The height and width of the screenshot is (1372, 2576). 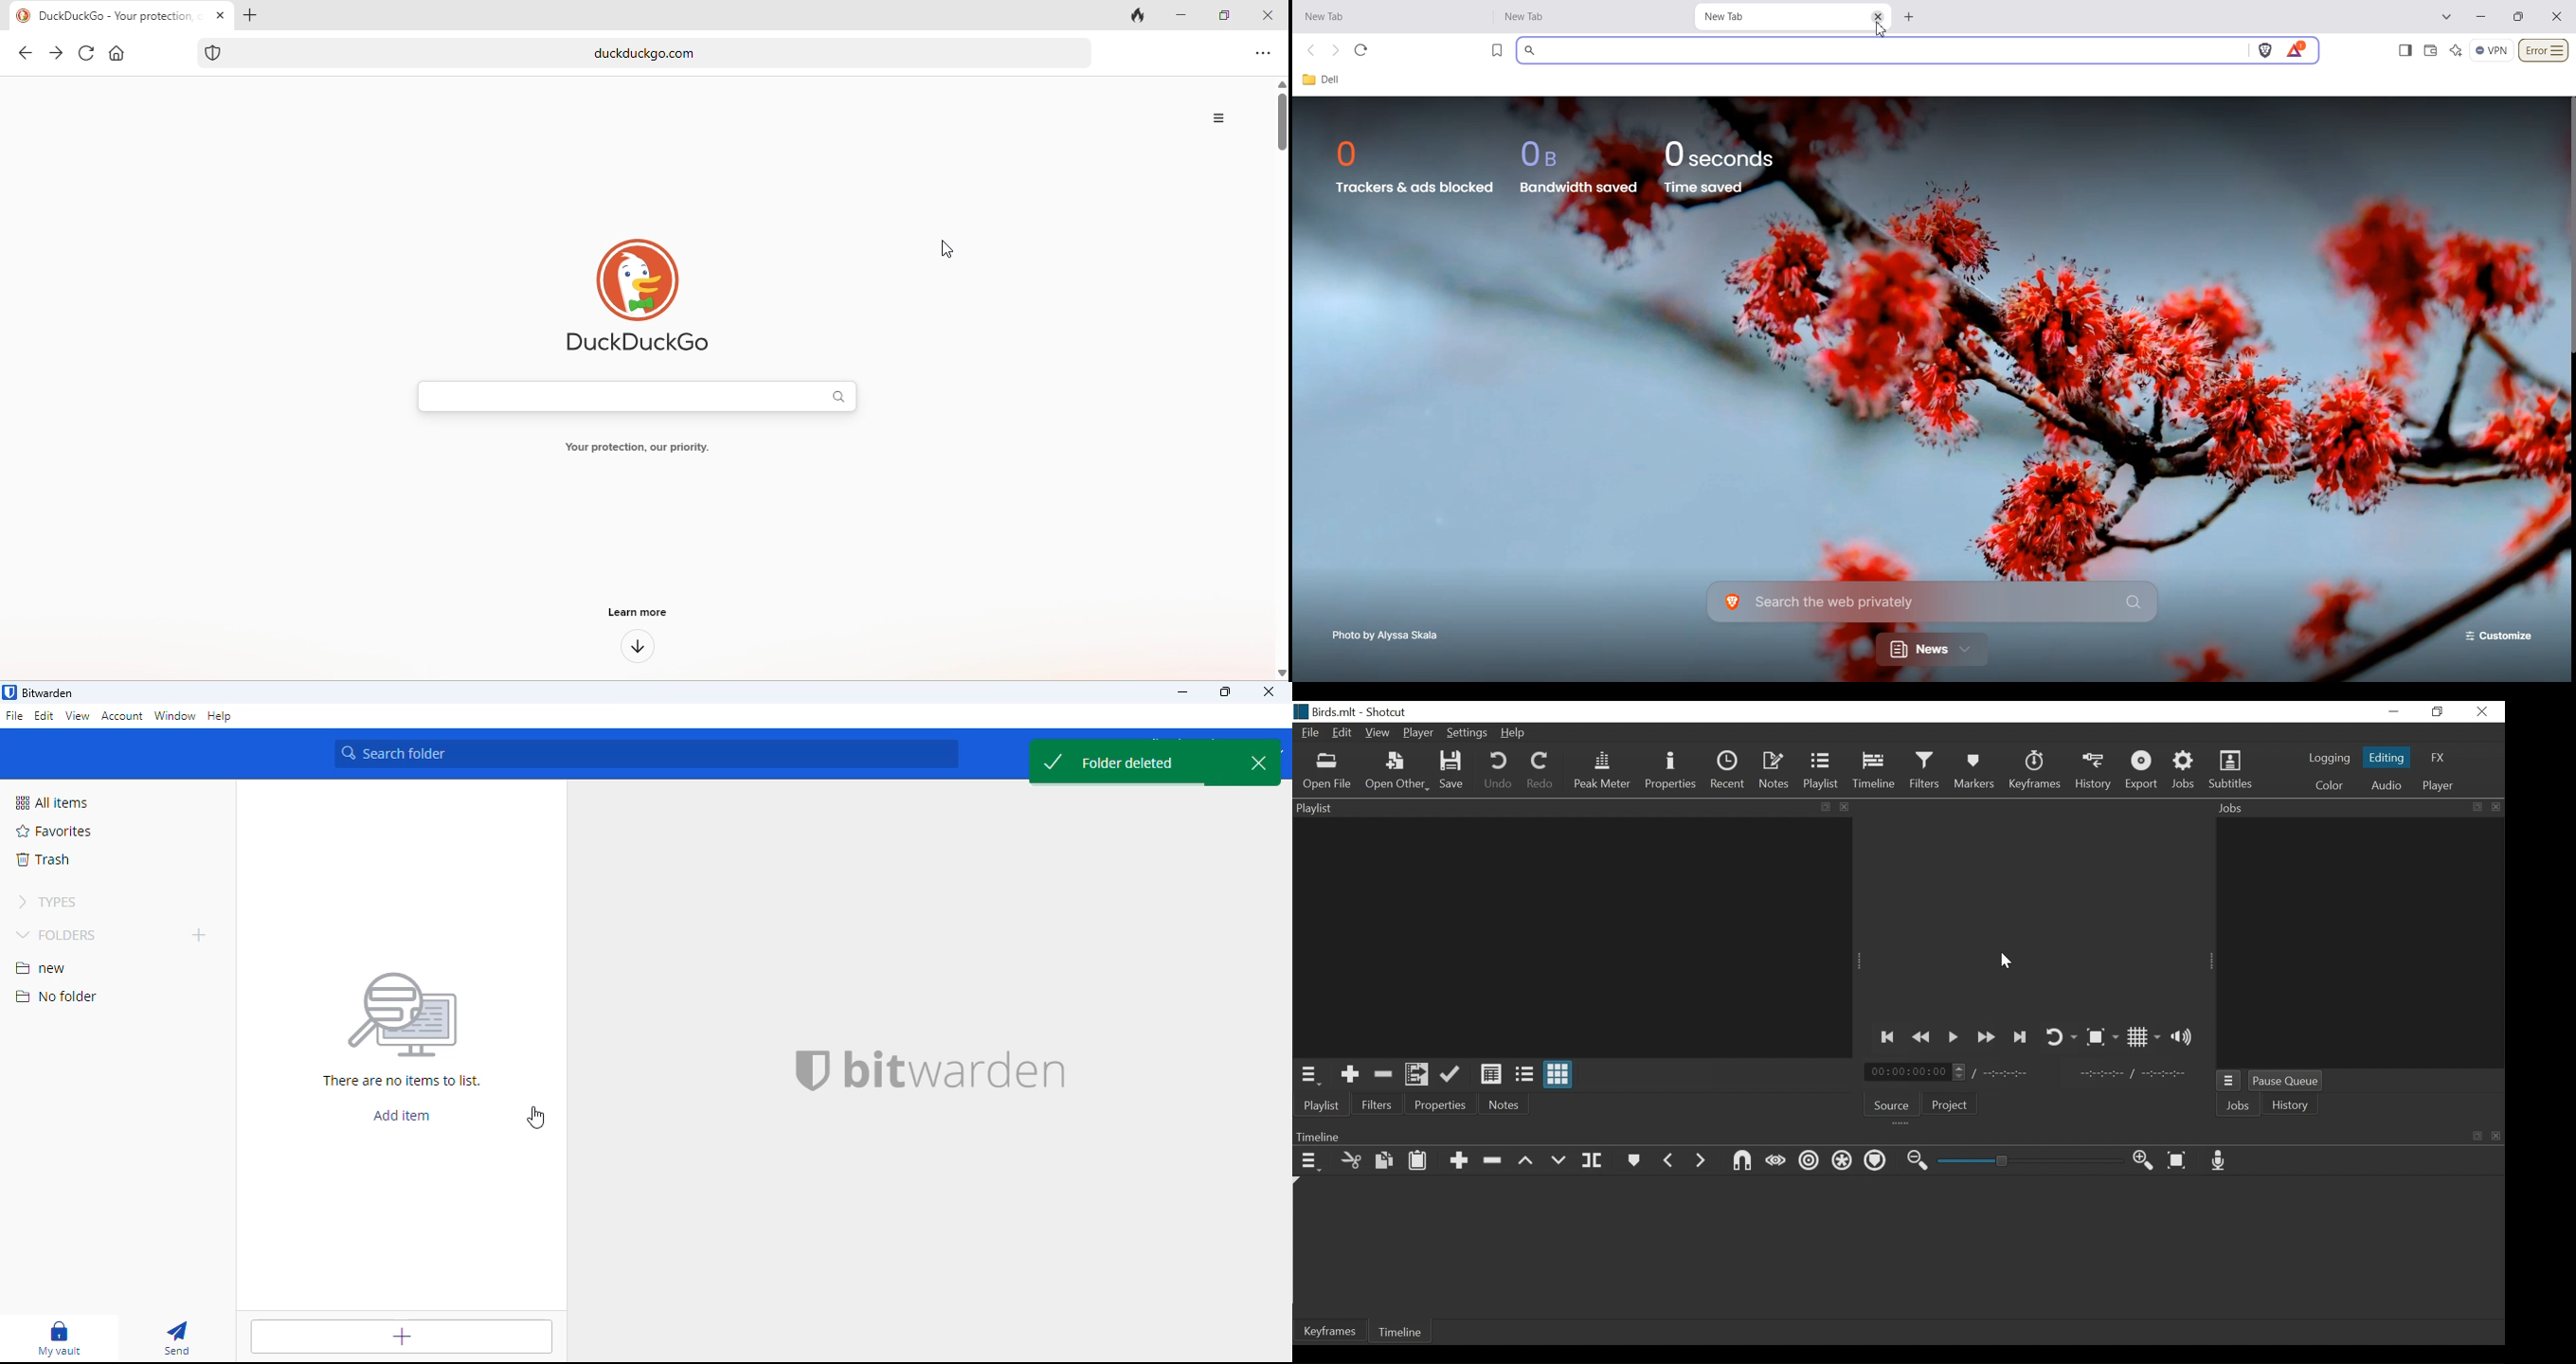 I want to click on Timeline, so click(x=1403, y=1331).